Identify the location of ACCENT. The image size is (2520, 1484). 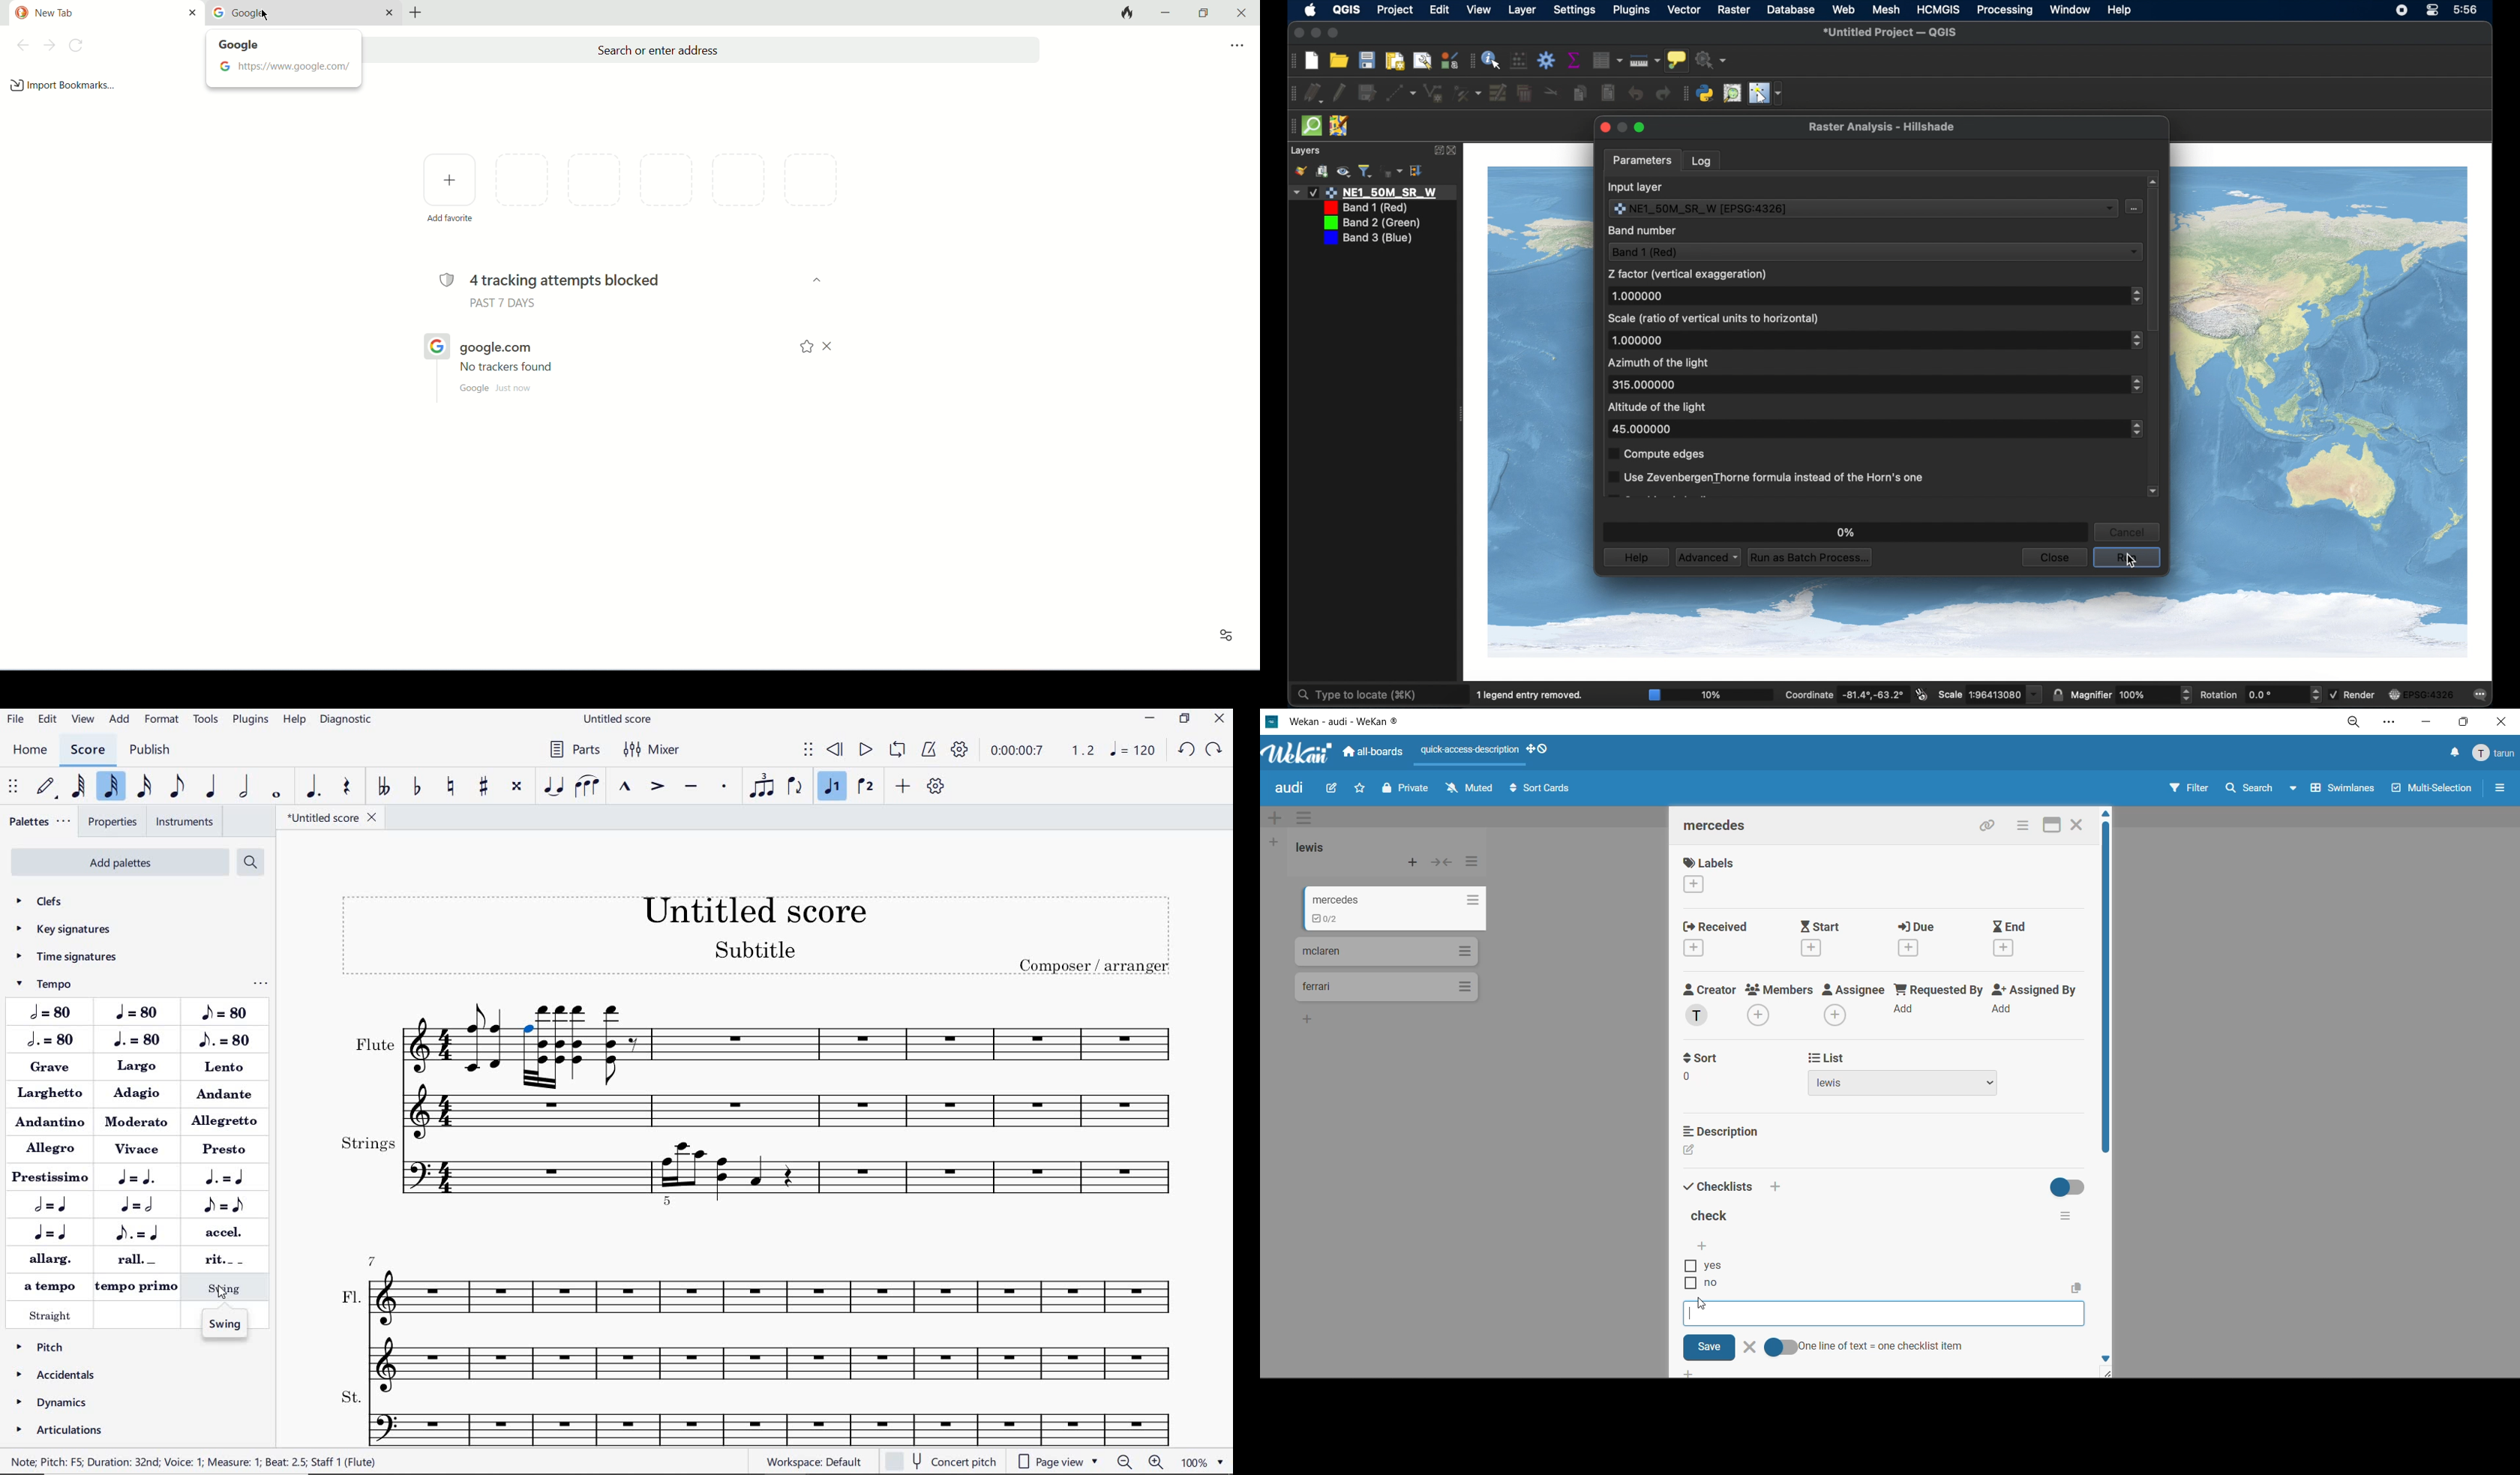
(656, 785).